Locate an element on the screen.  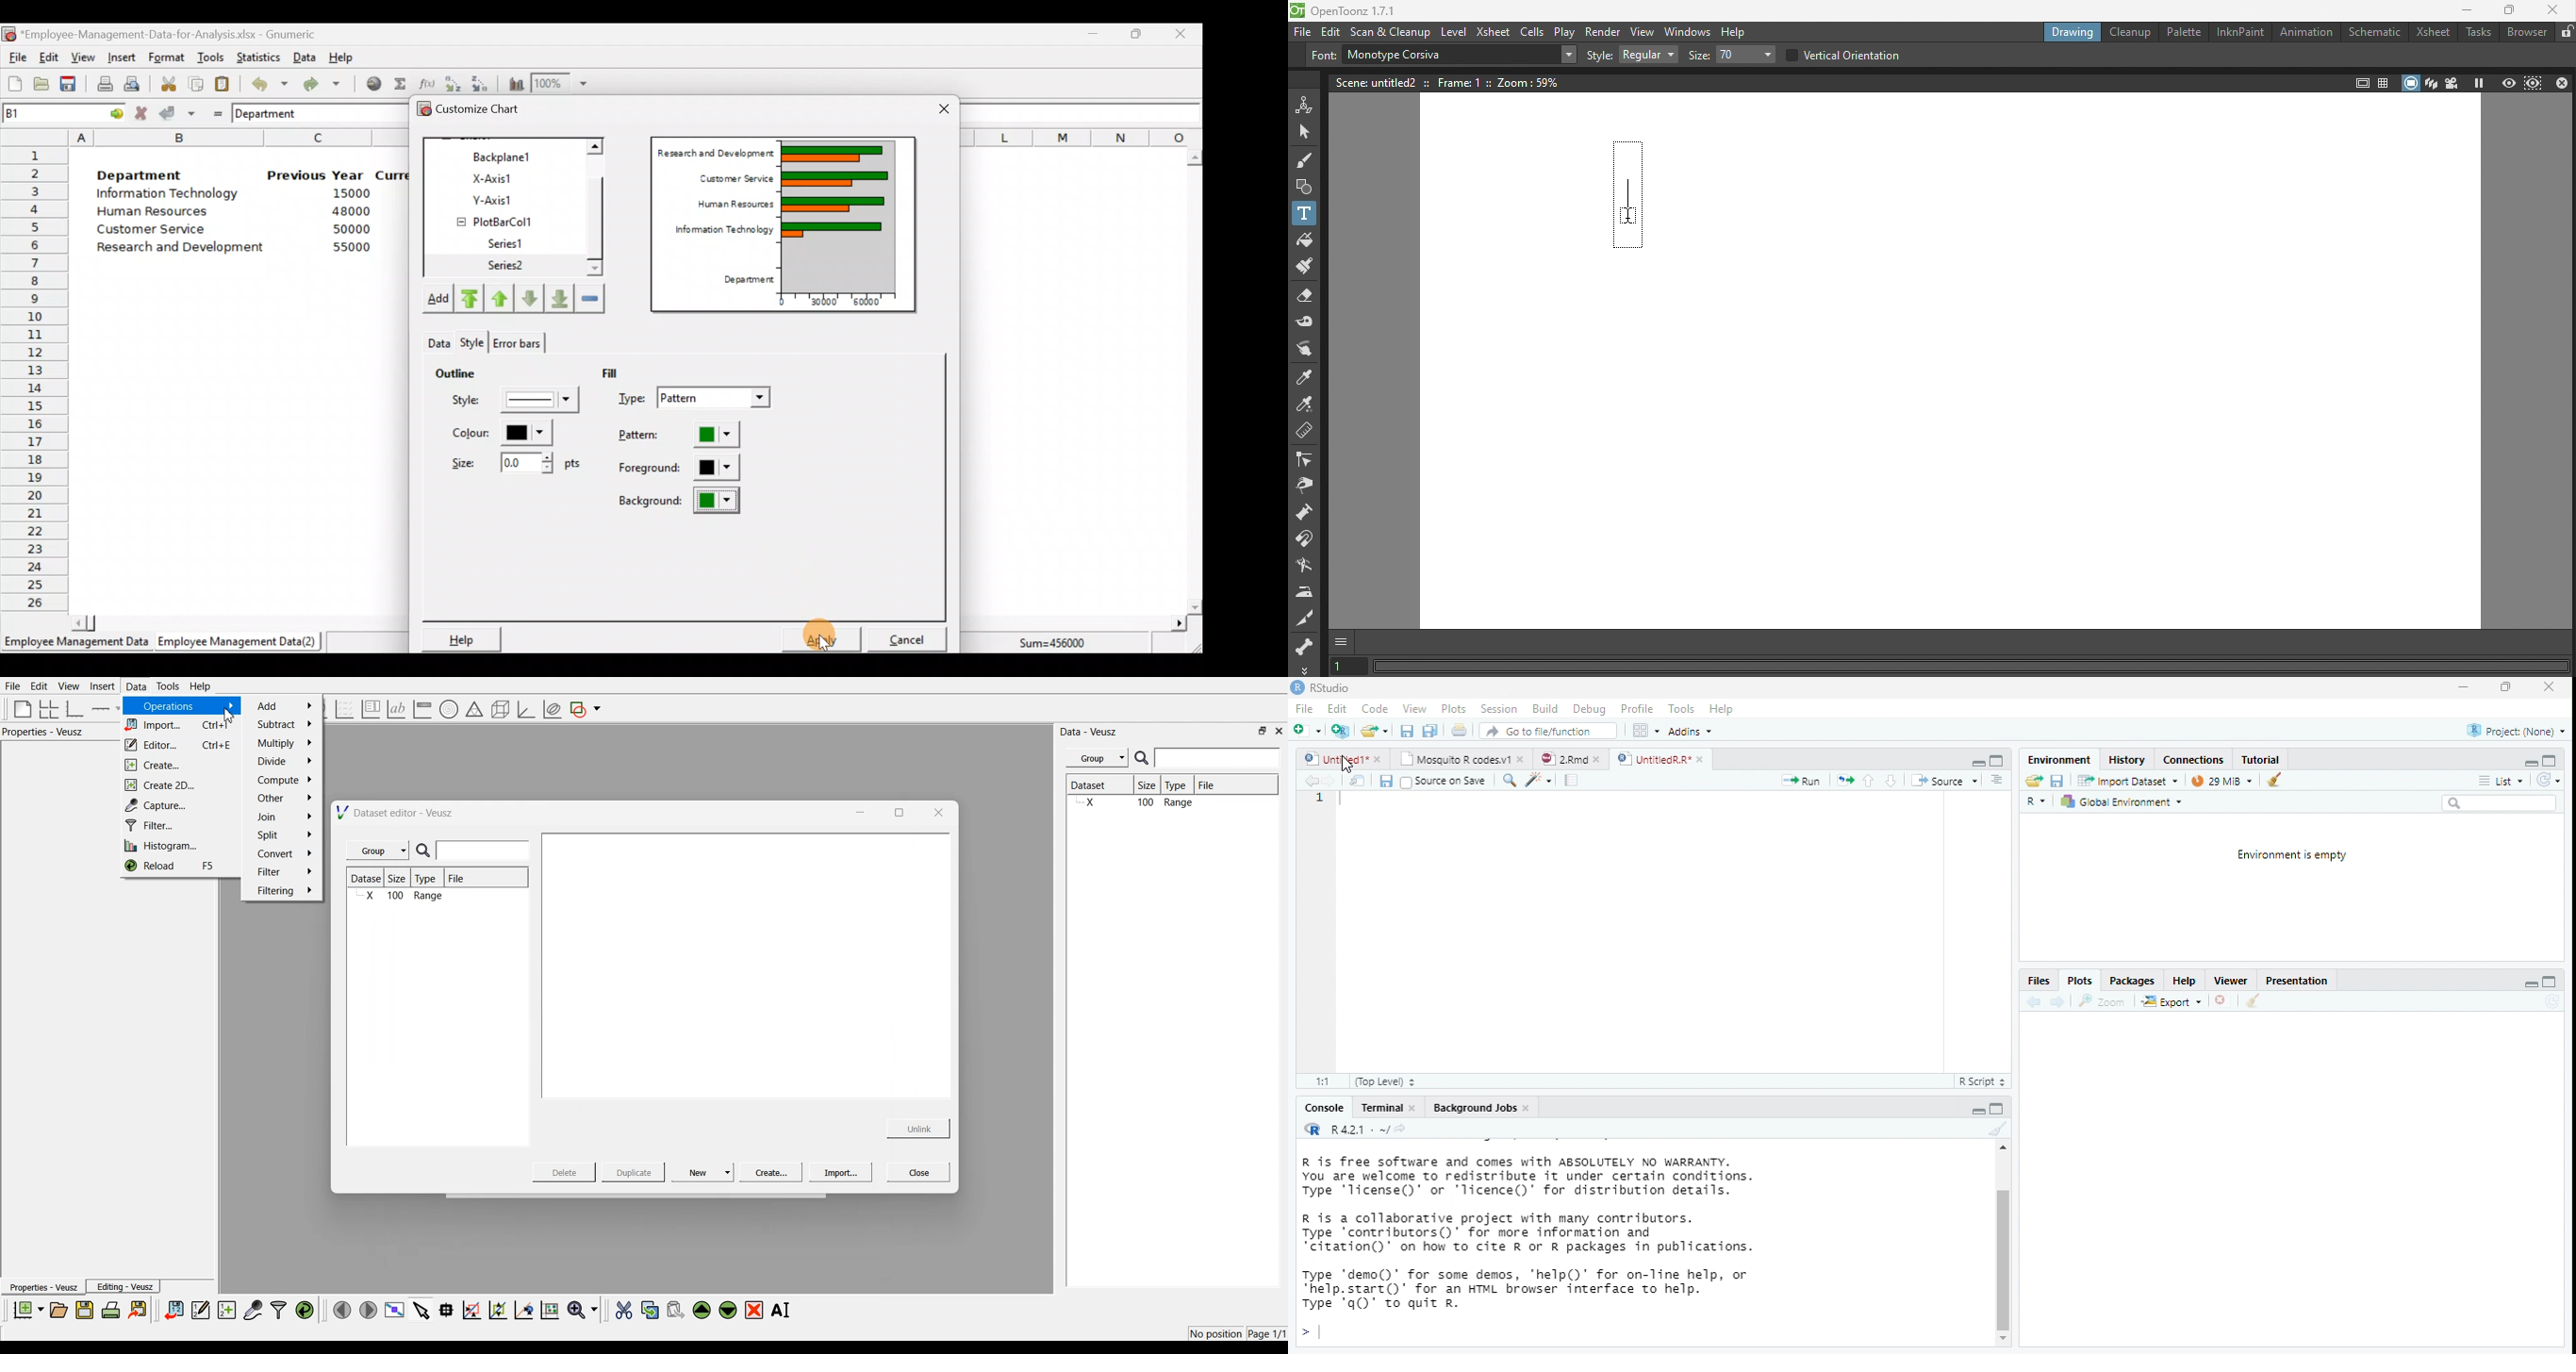
re-run the previous code is located at coordinates (1846, 780).